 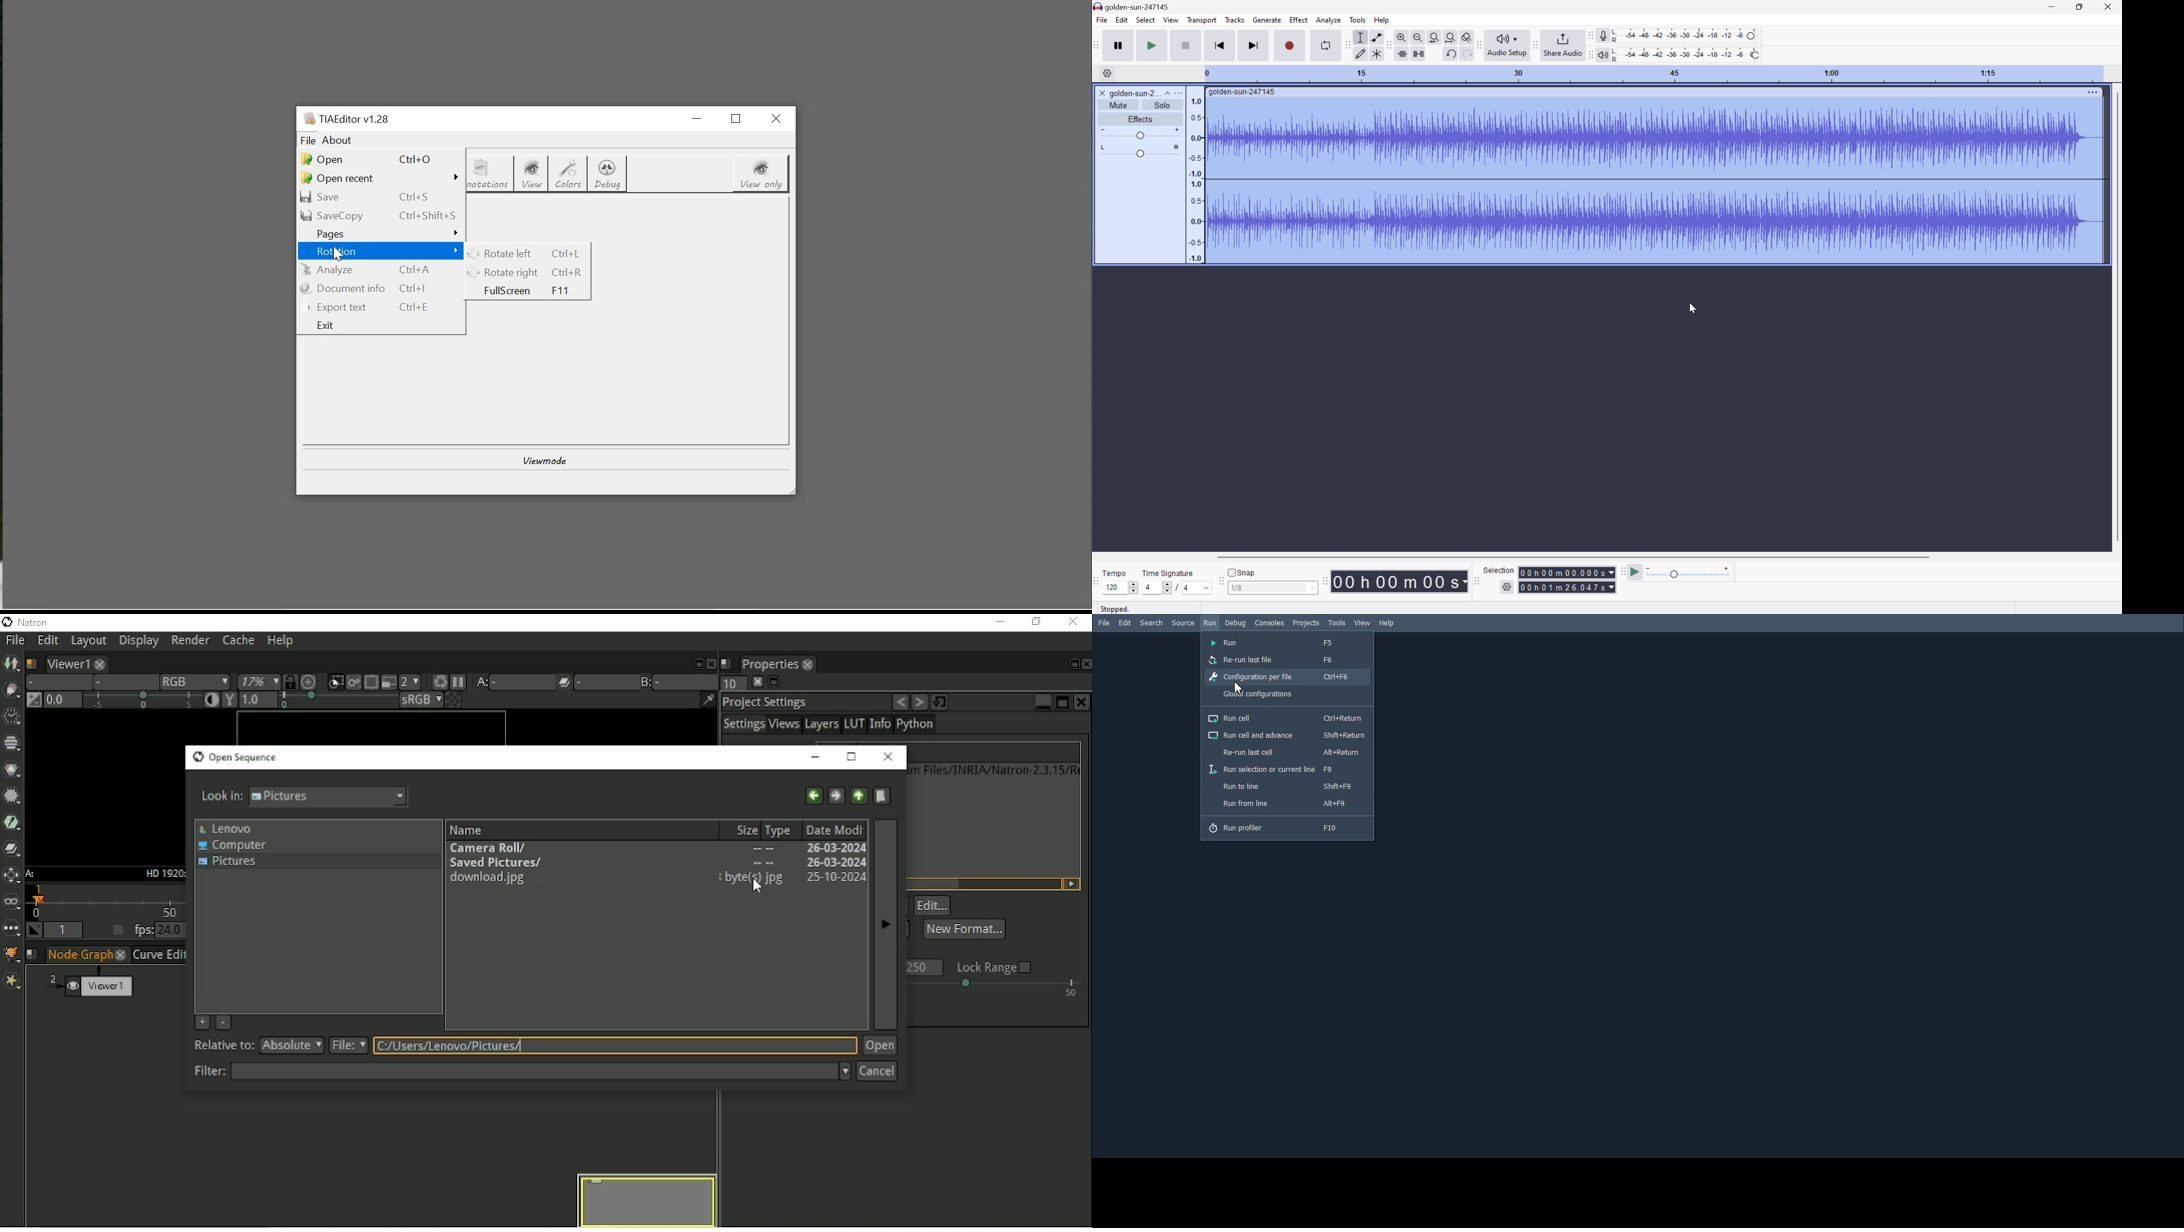 What do you see at coordinates (1306, 623) in the screenshot?
I see `Projects` at bounding box center [1306, 623].